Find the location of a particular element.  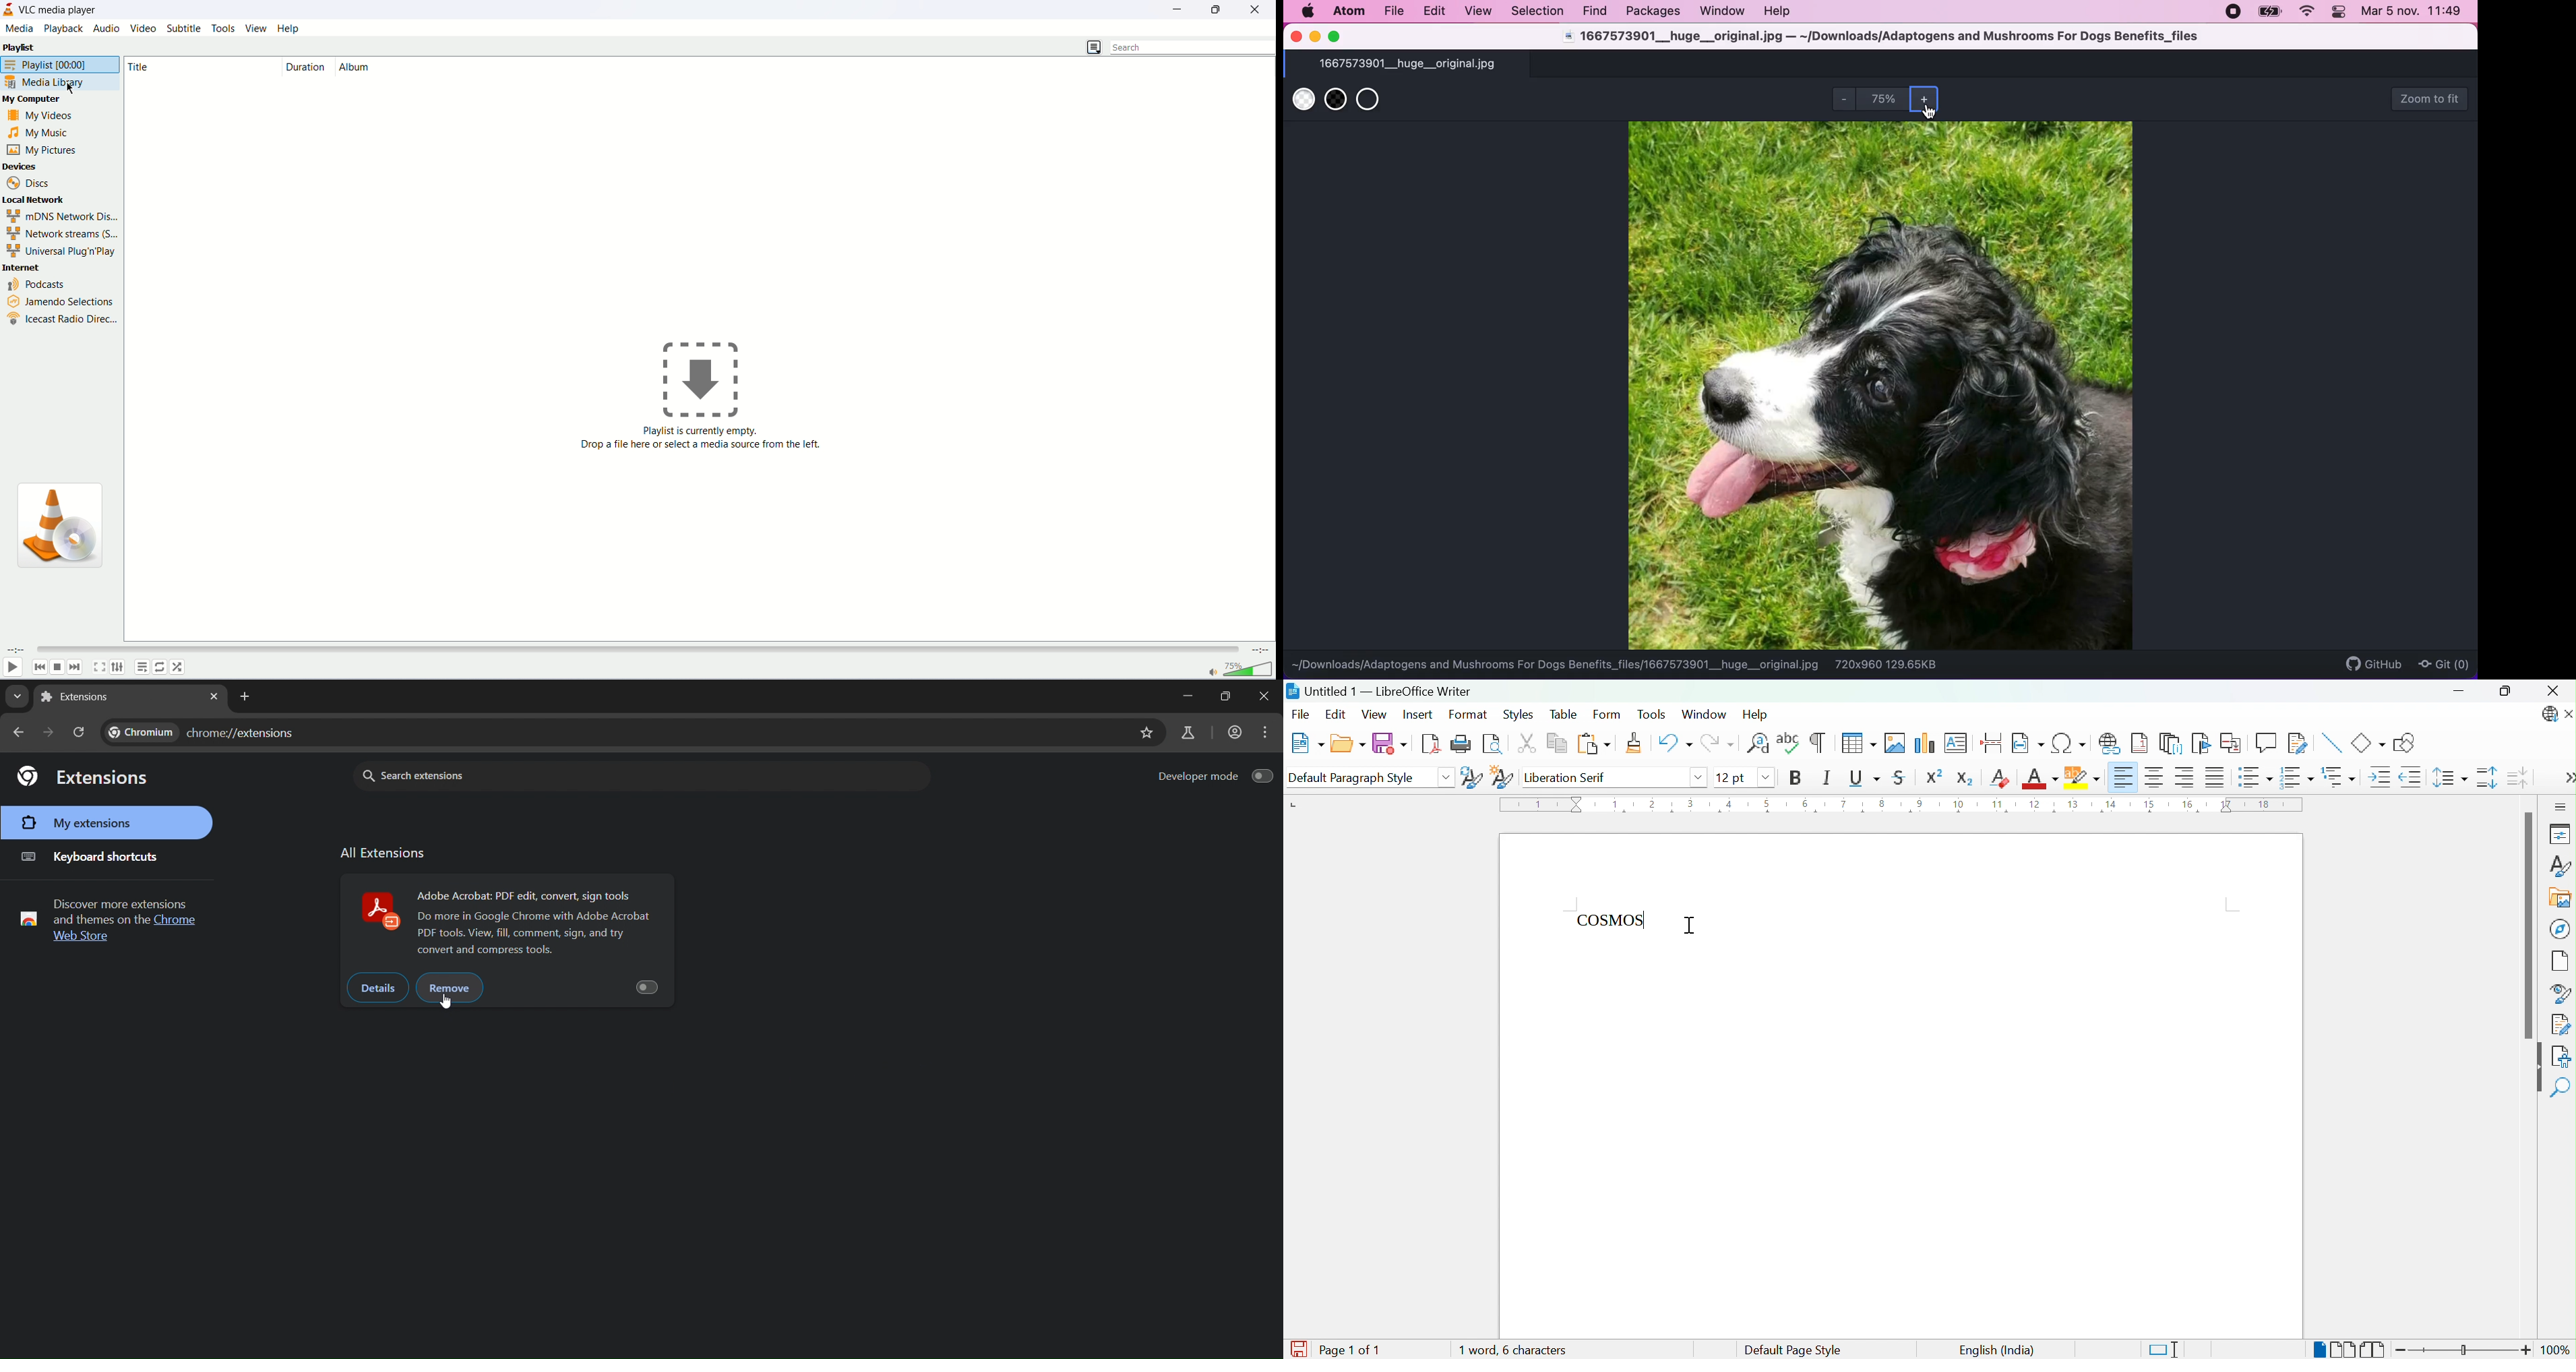

Bold is located at coordinates (1794, 777).